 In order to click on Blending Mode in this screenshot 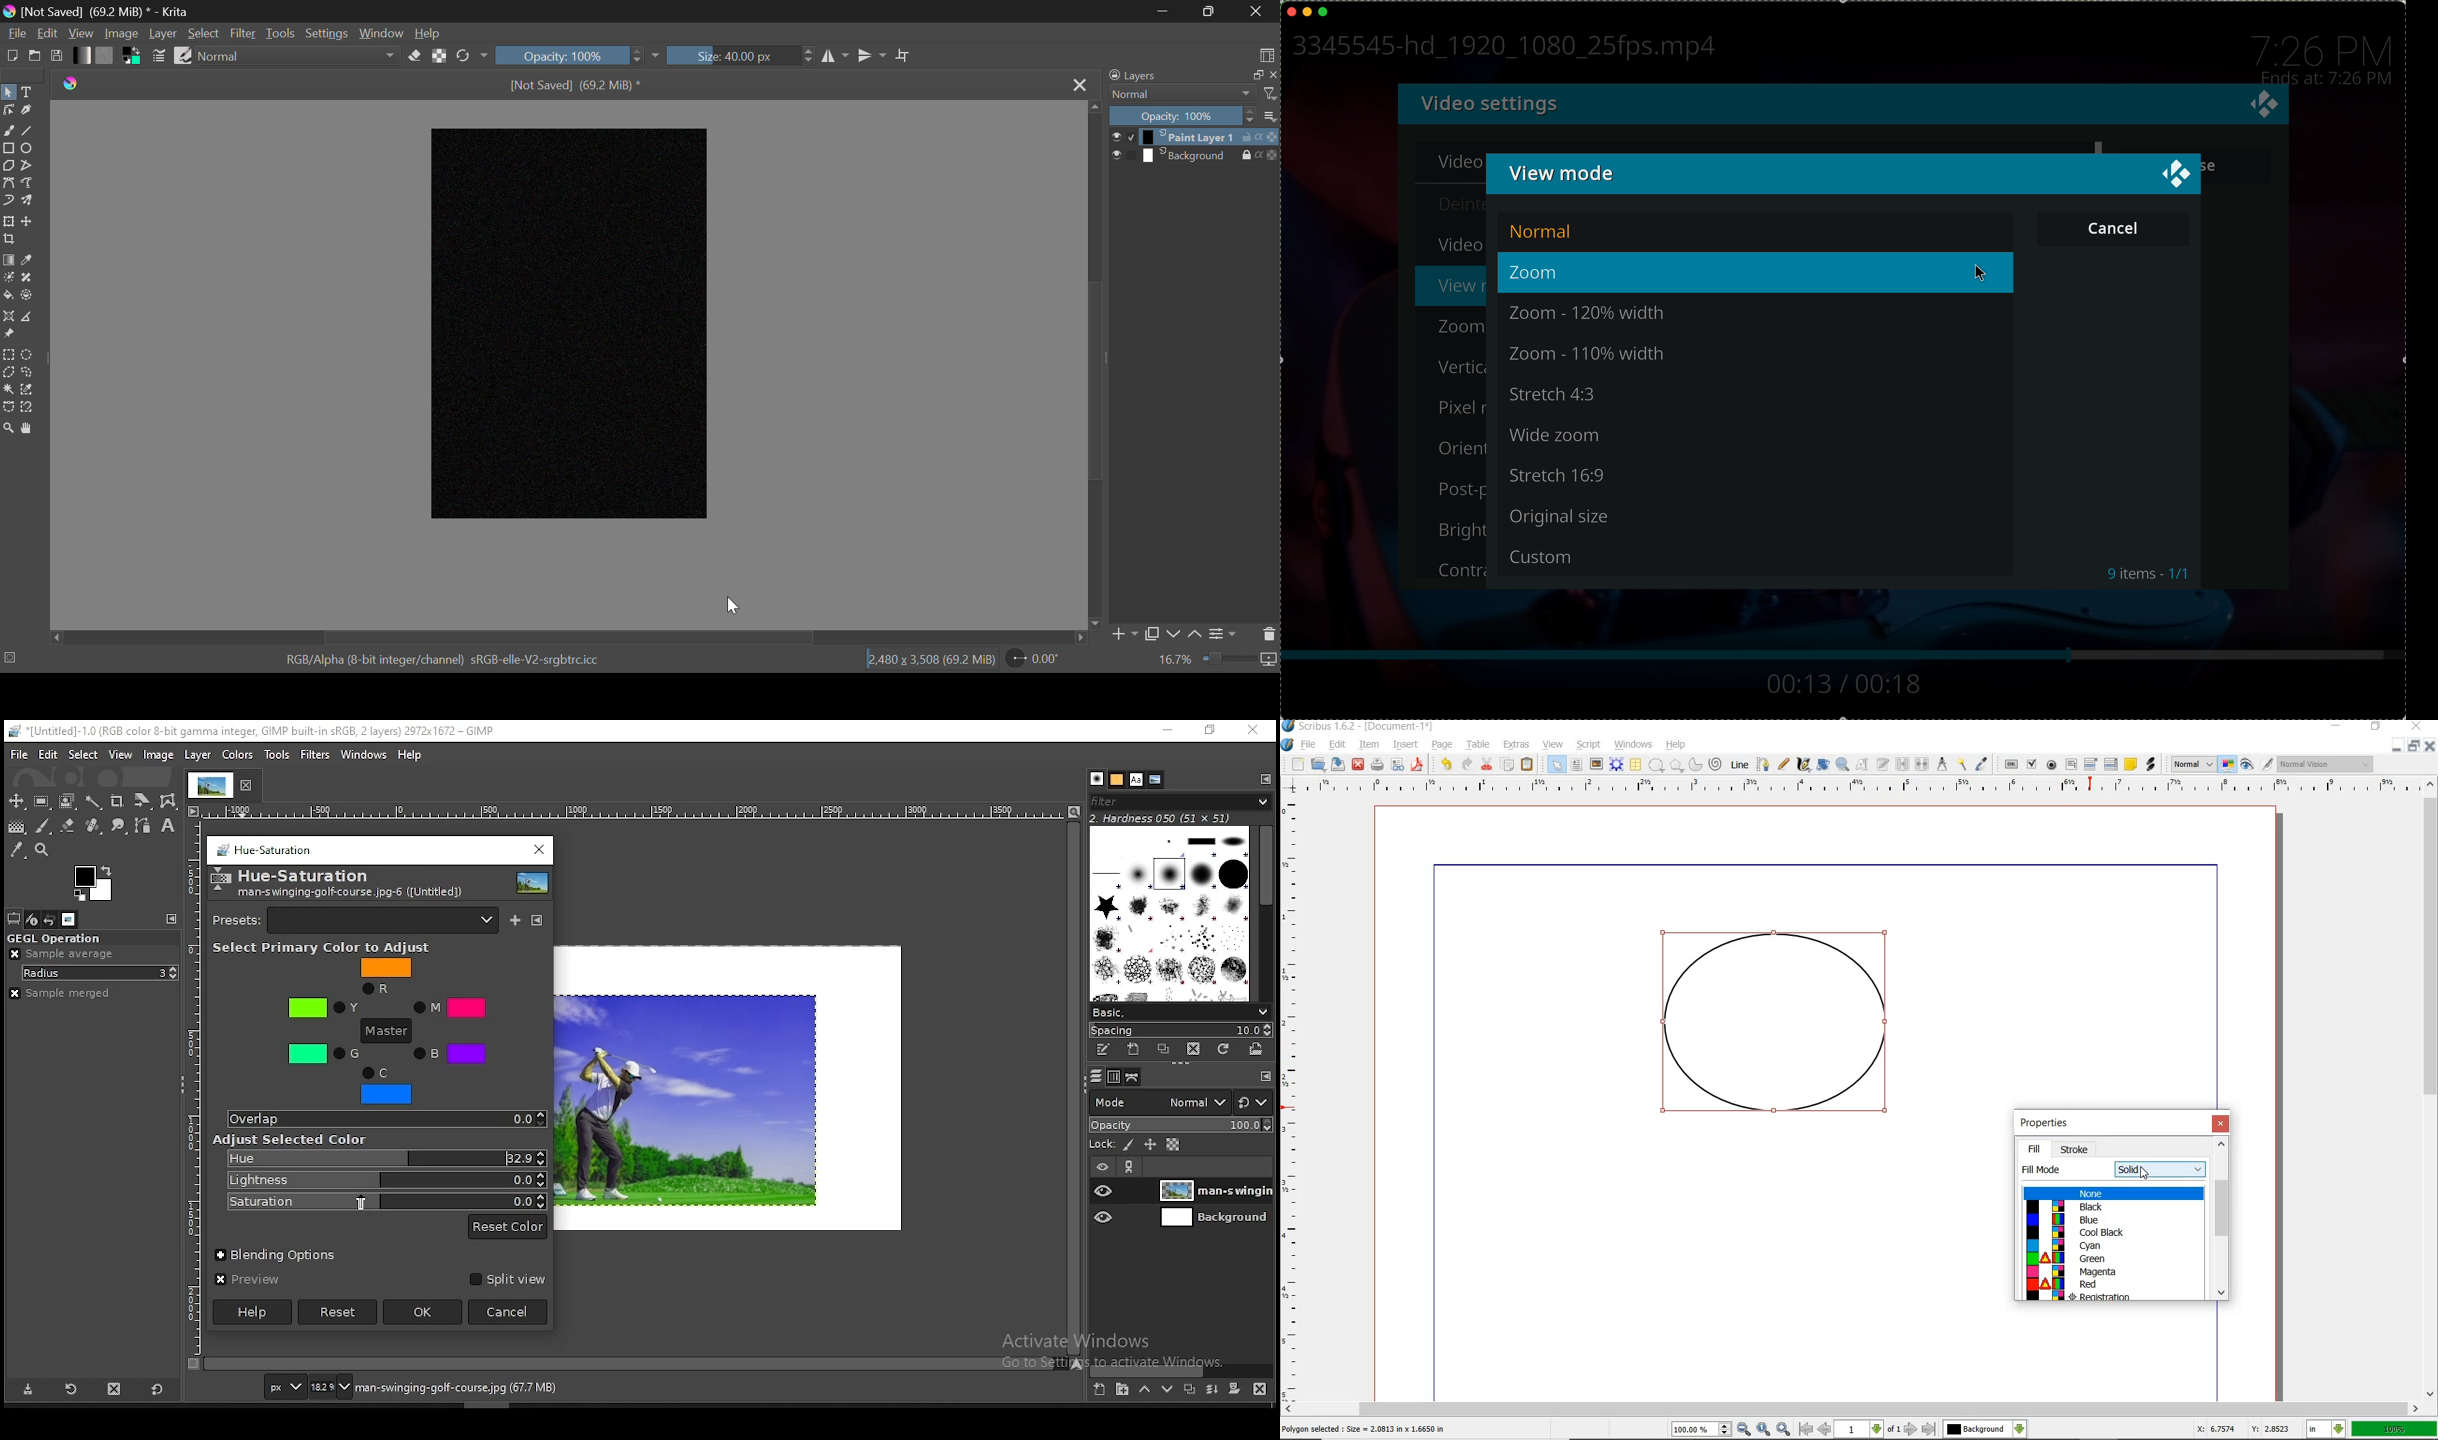, I will do `click(1179, 94)`.